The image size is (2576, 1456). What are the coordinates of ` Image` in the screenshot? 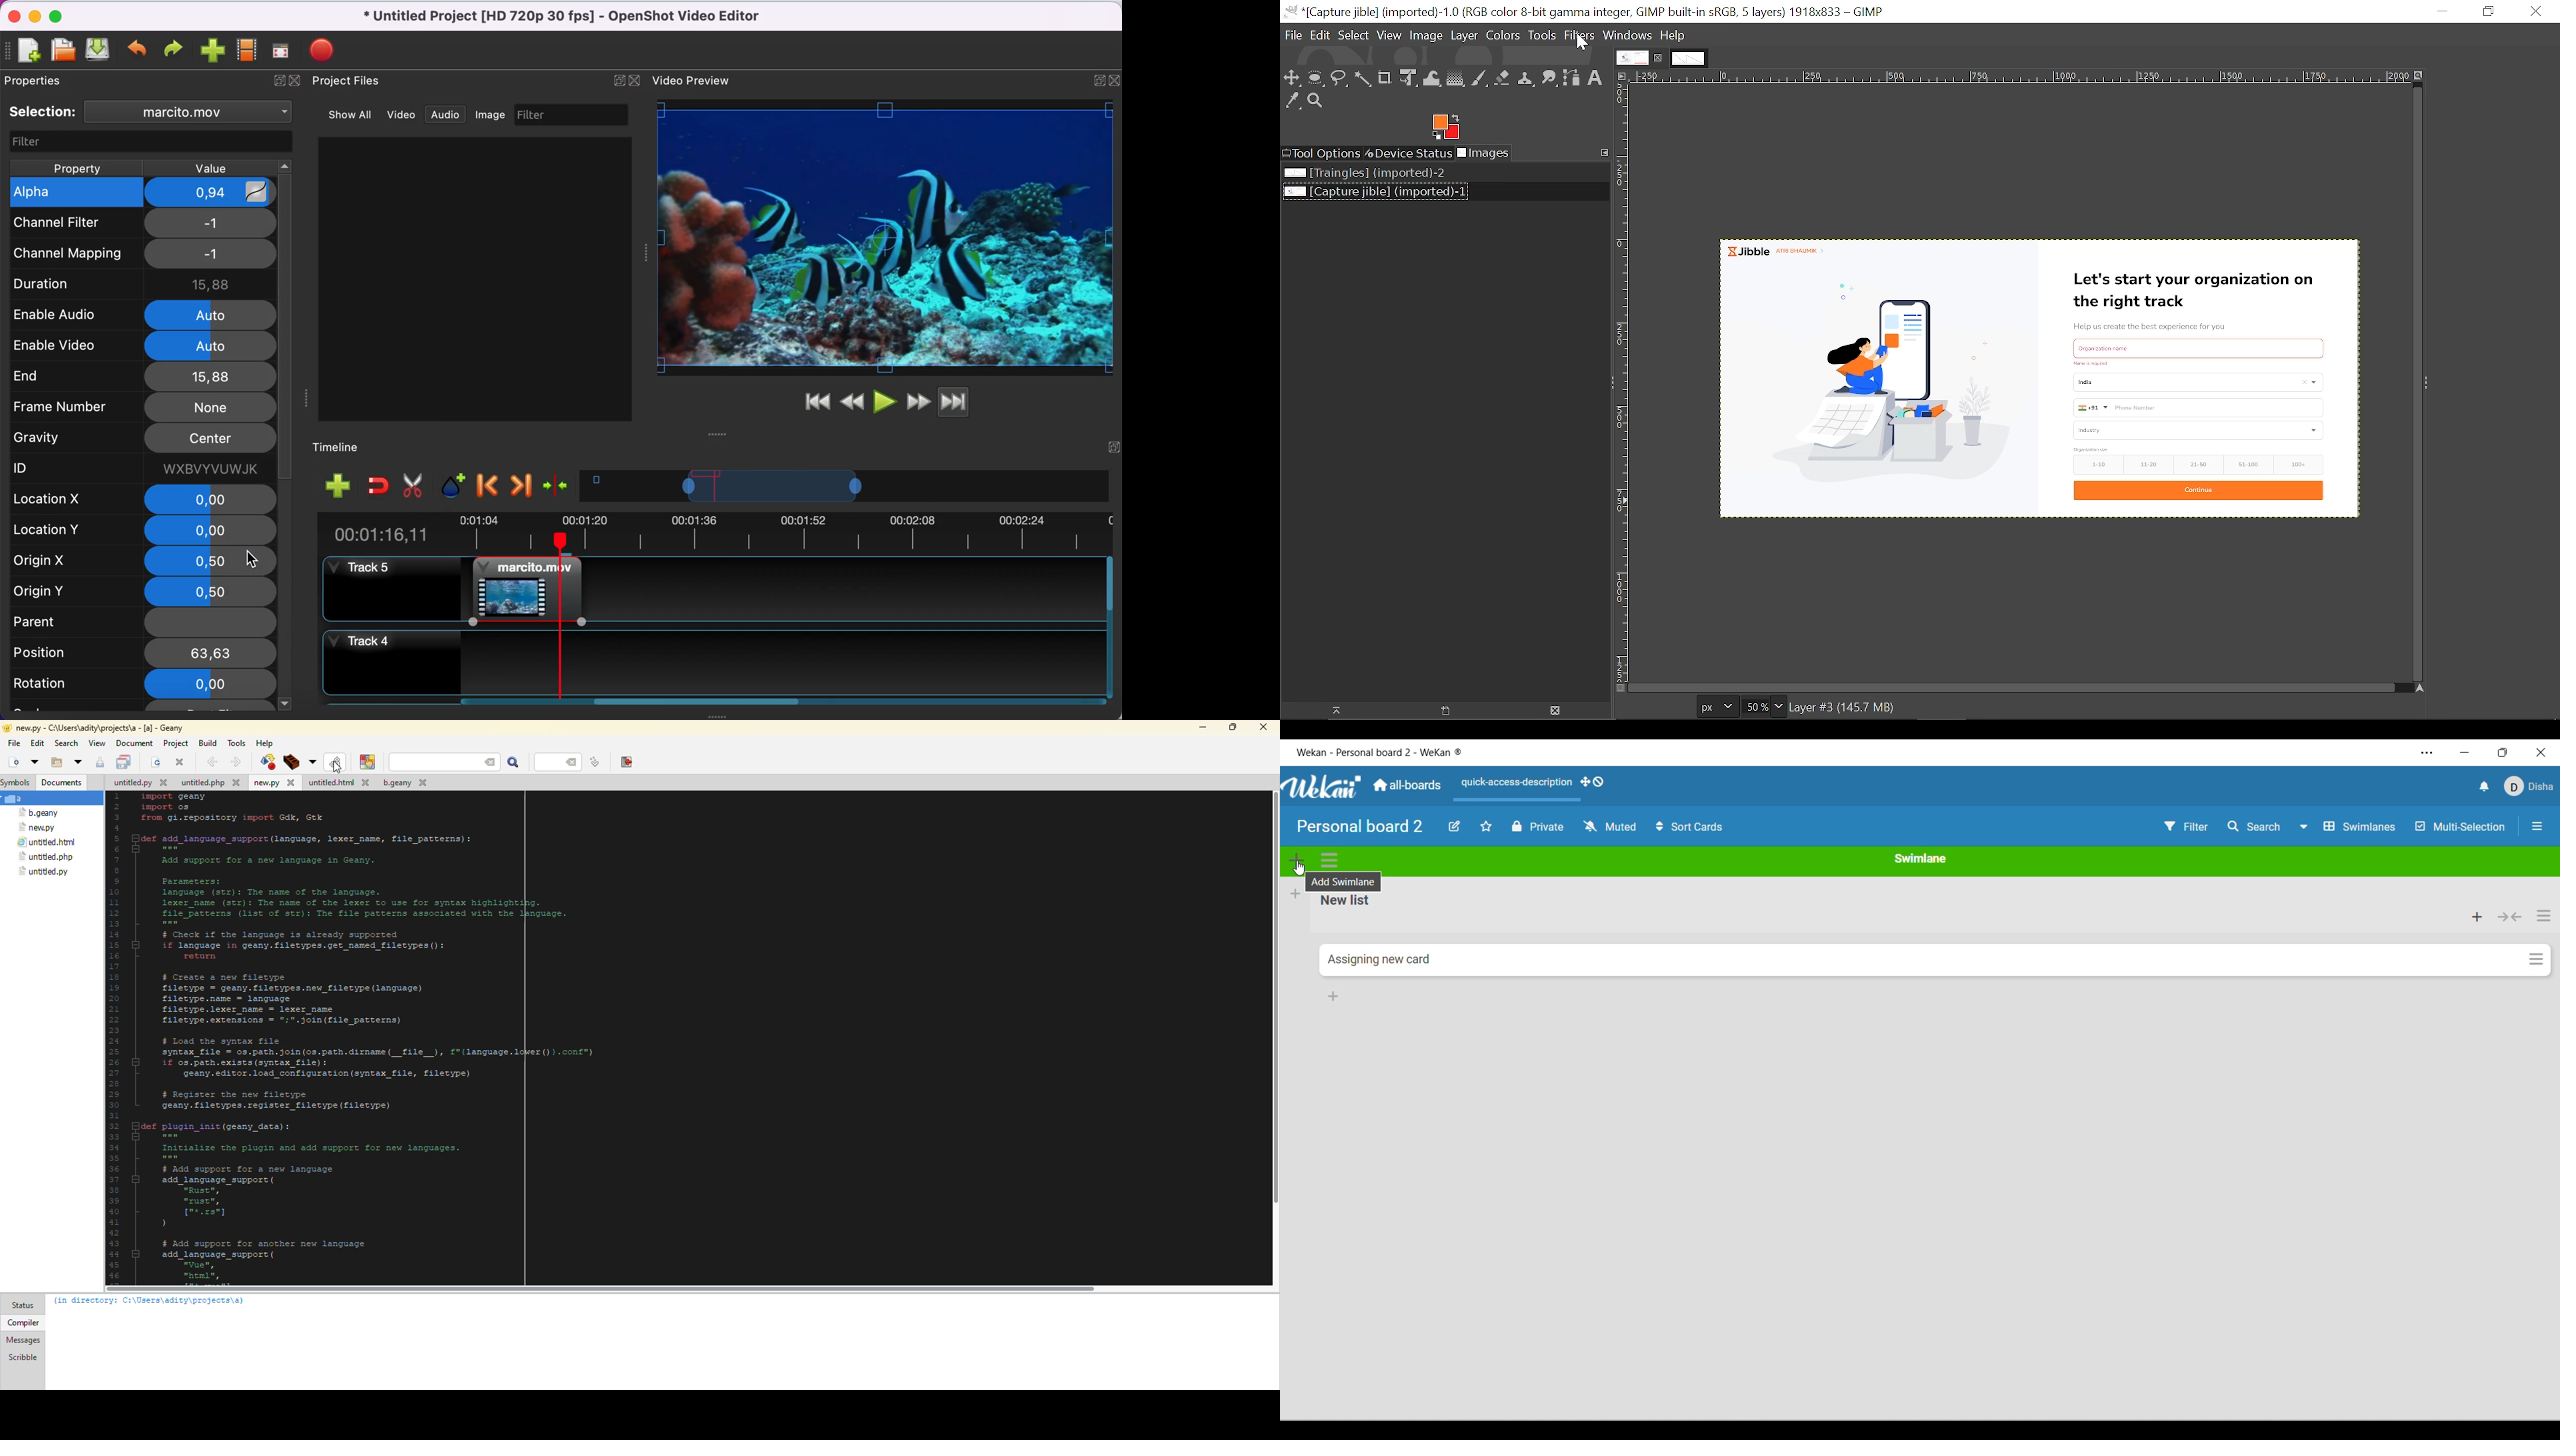 It's located at (489, 115).